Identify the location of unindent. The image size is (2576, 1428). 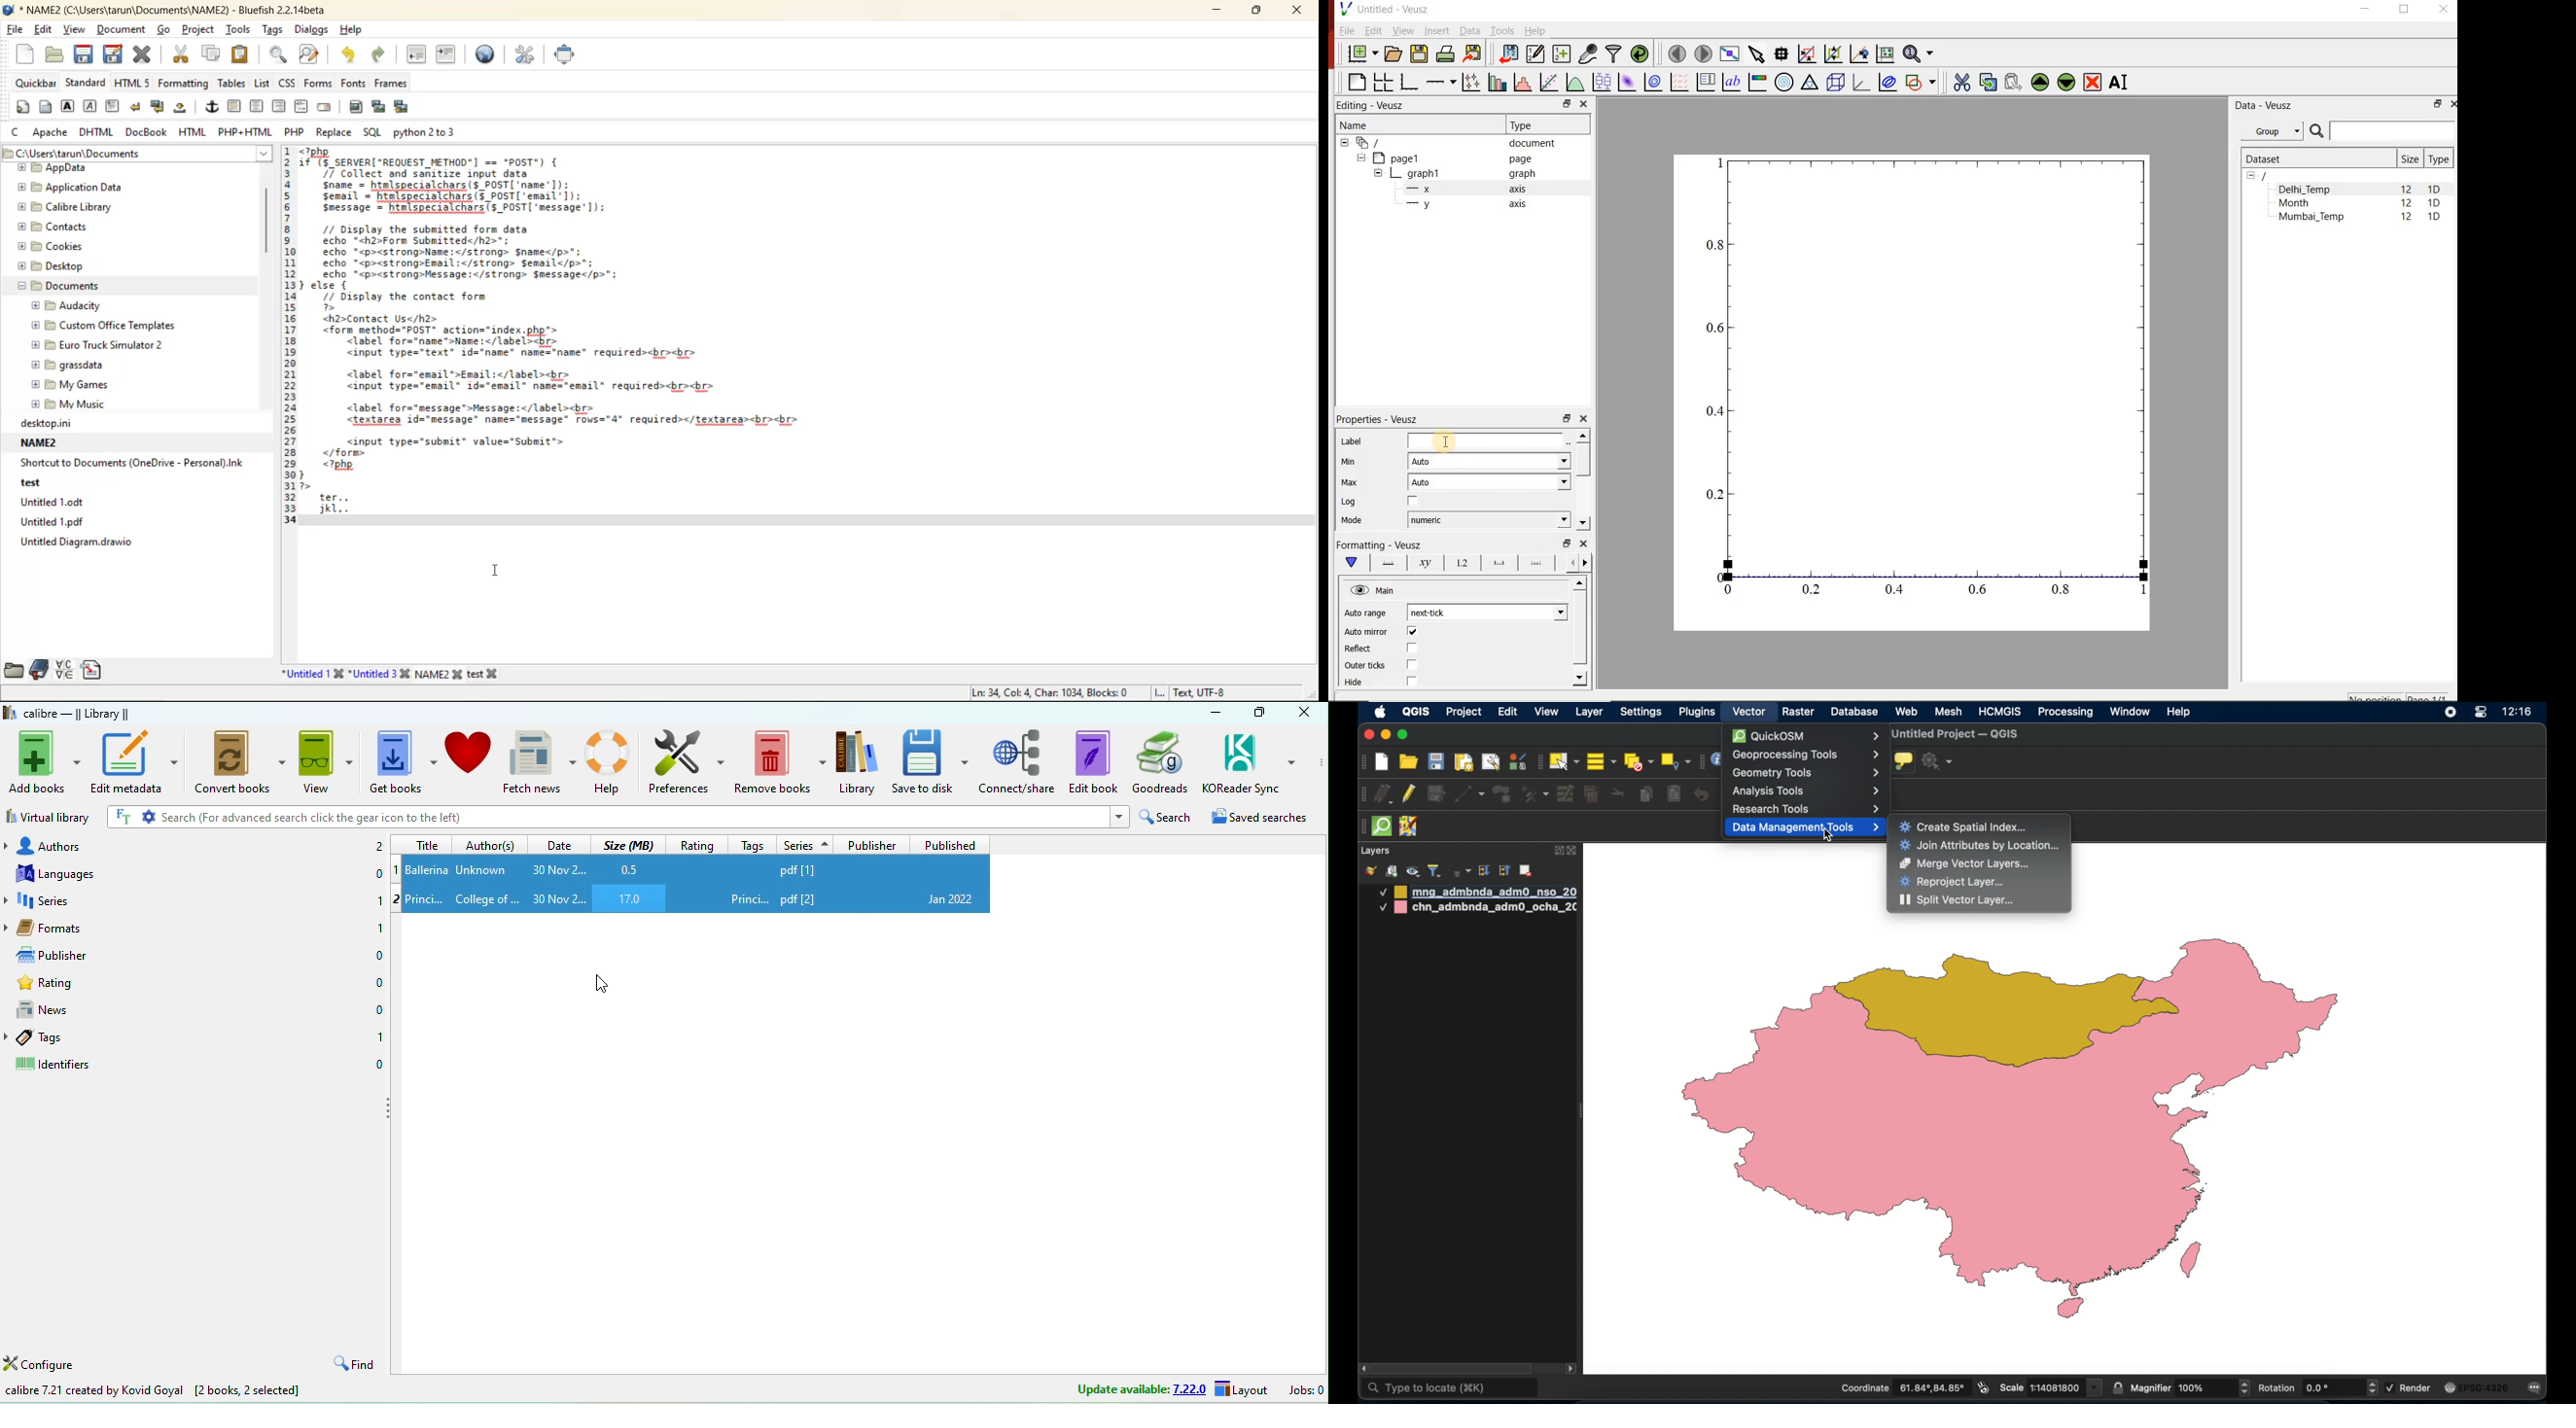
(416, 54).